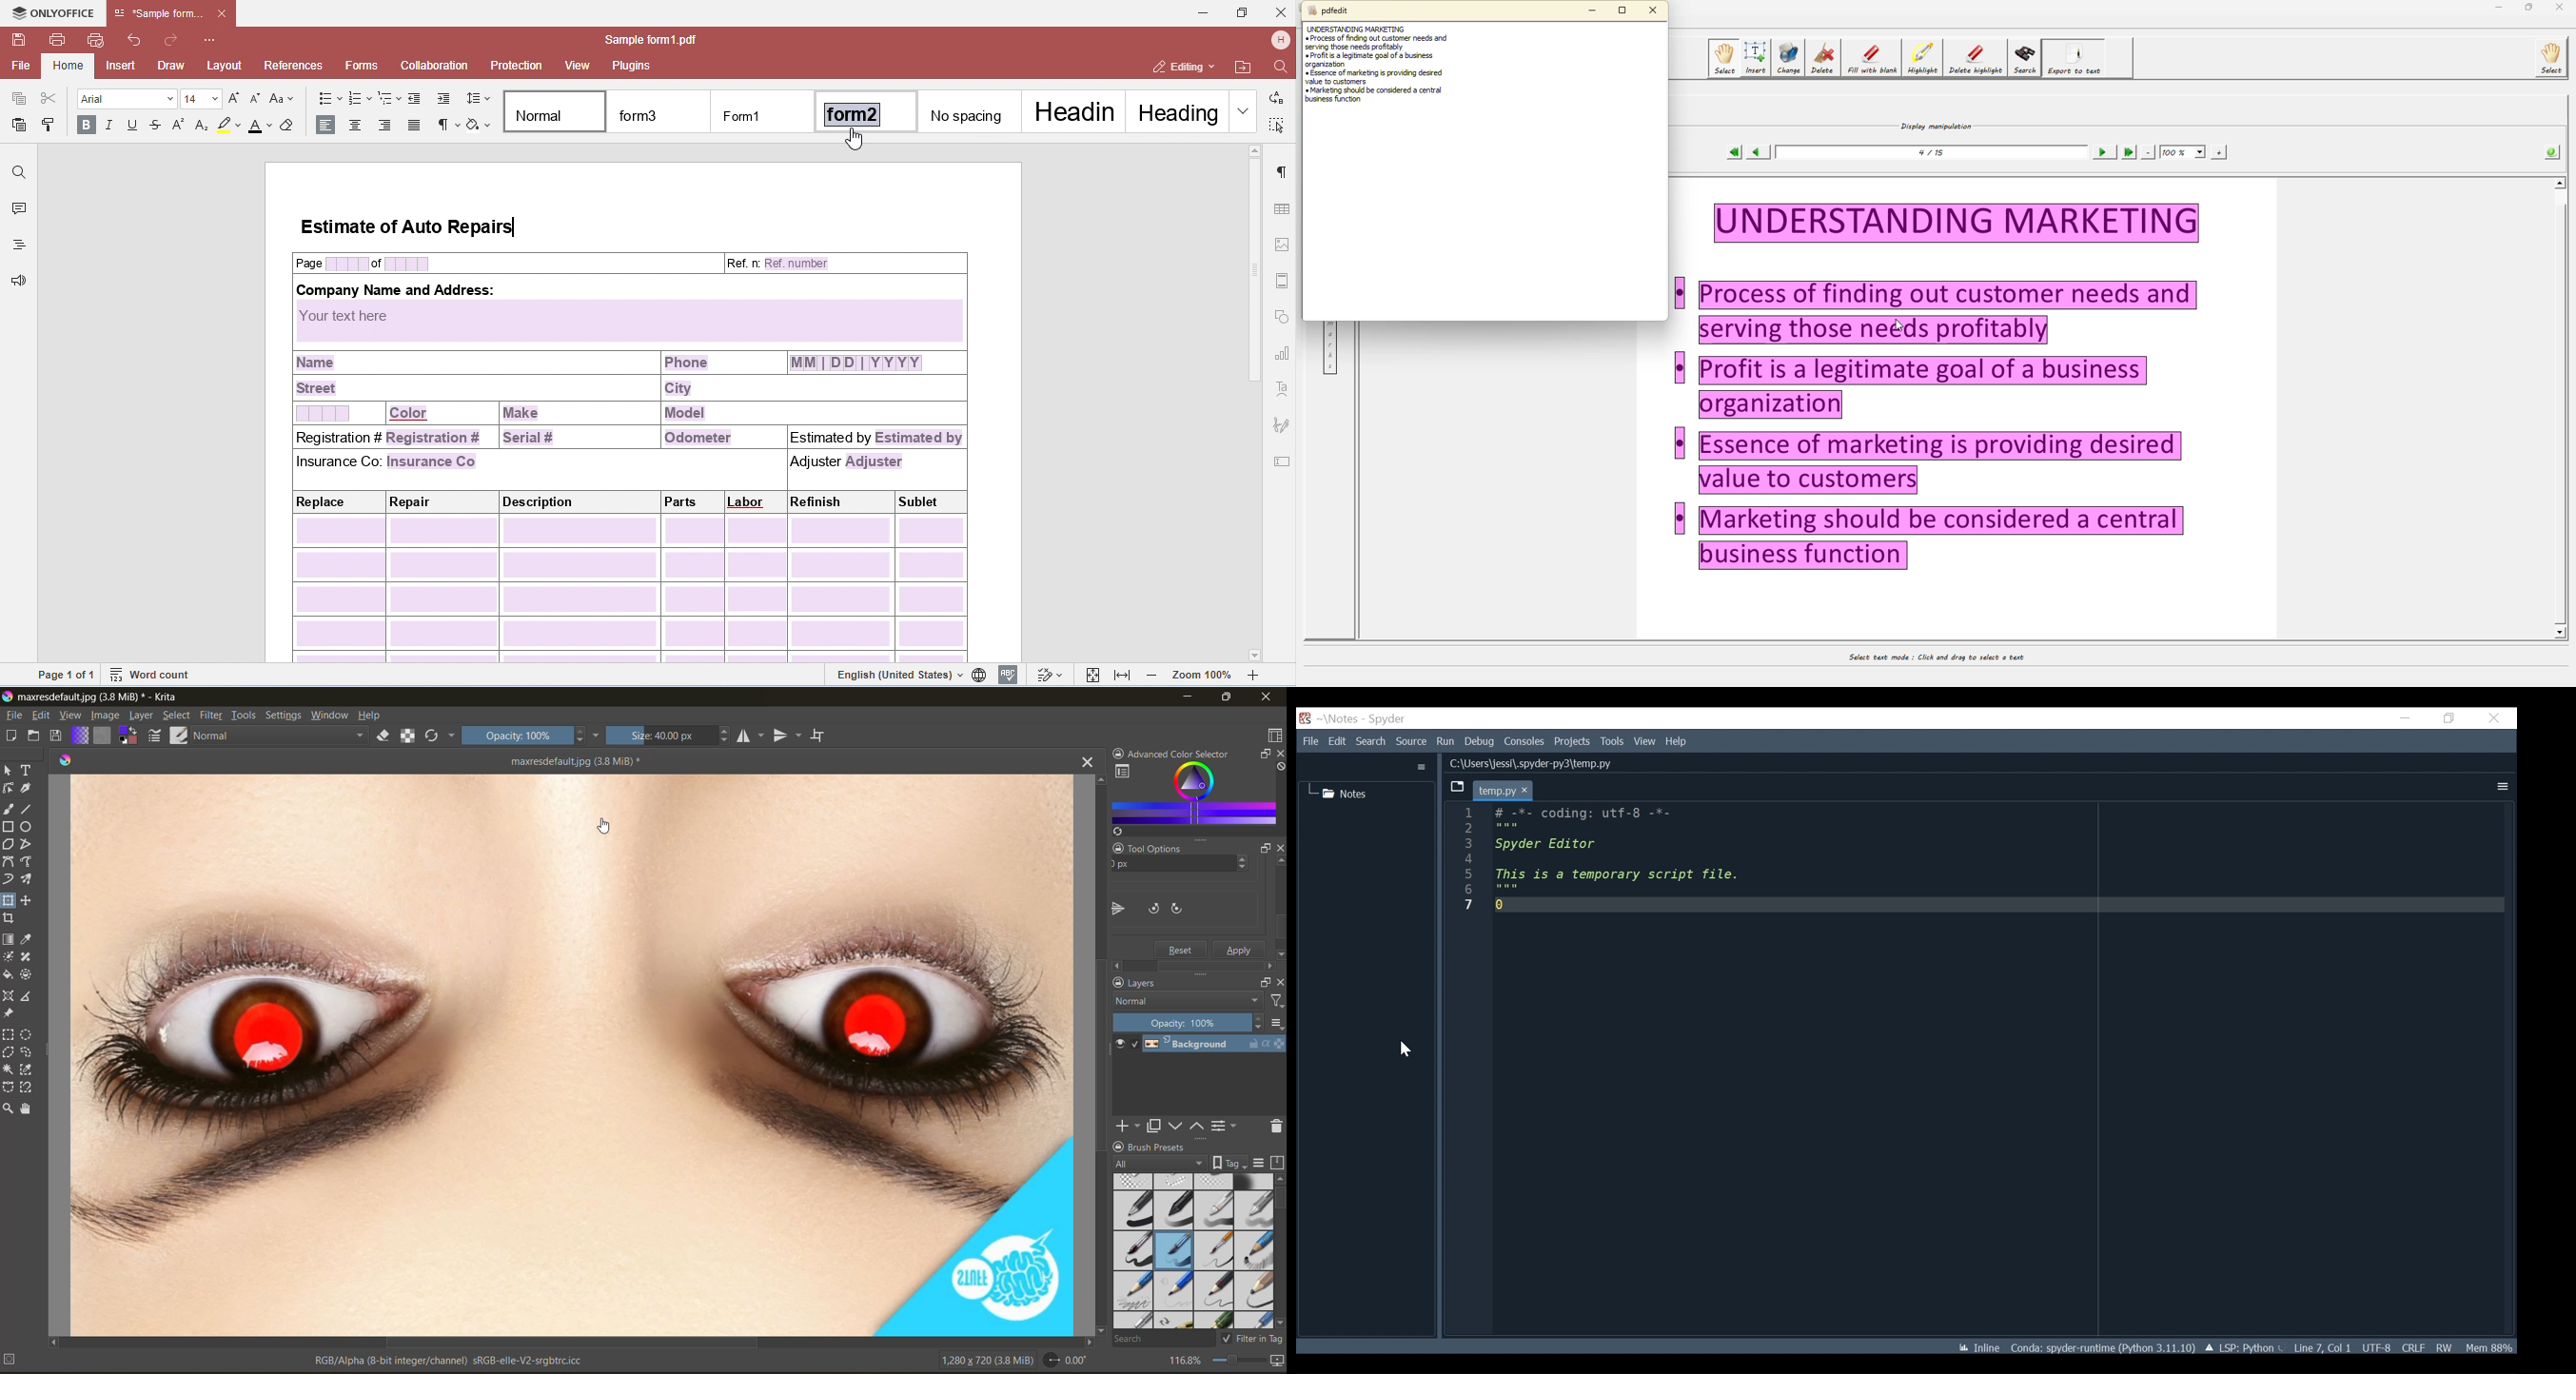 This screenshot has height=1400, width=2576. What do you see at coordinates (93, 698) in the screenshot?
I see `app name and file name` at bounding box center [93, 698].